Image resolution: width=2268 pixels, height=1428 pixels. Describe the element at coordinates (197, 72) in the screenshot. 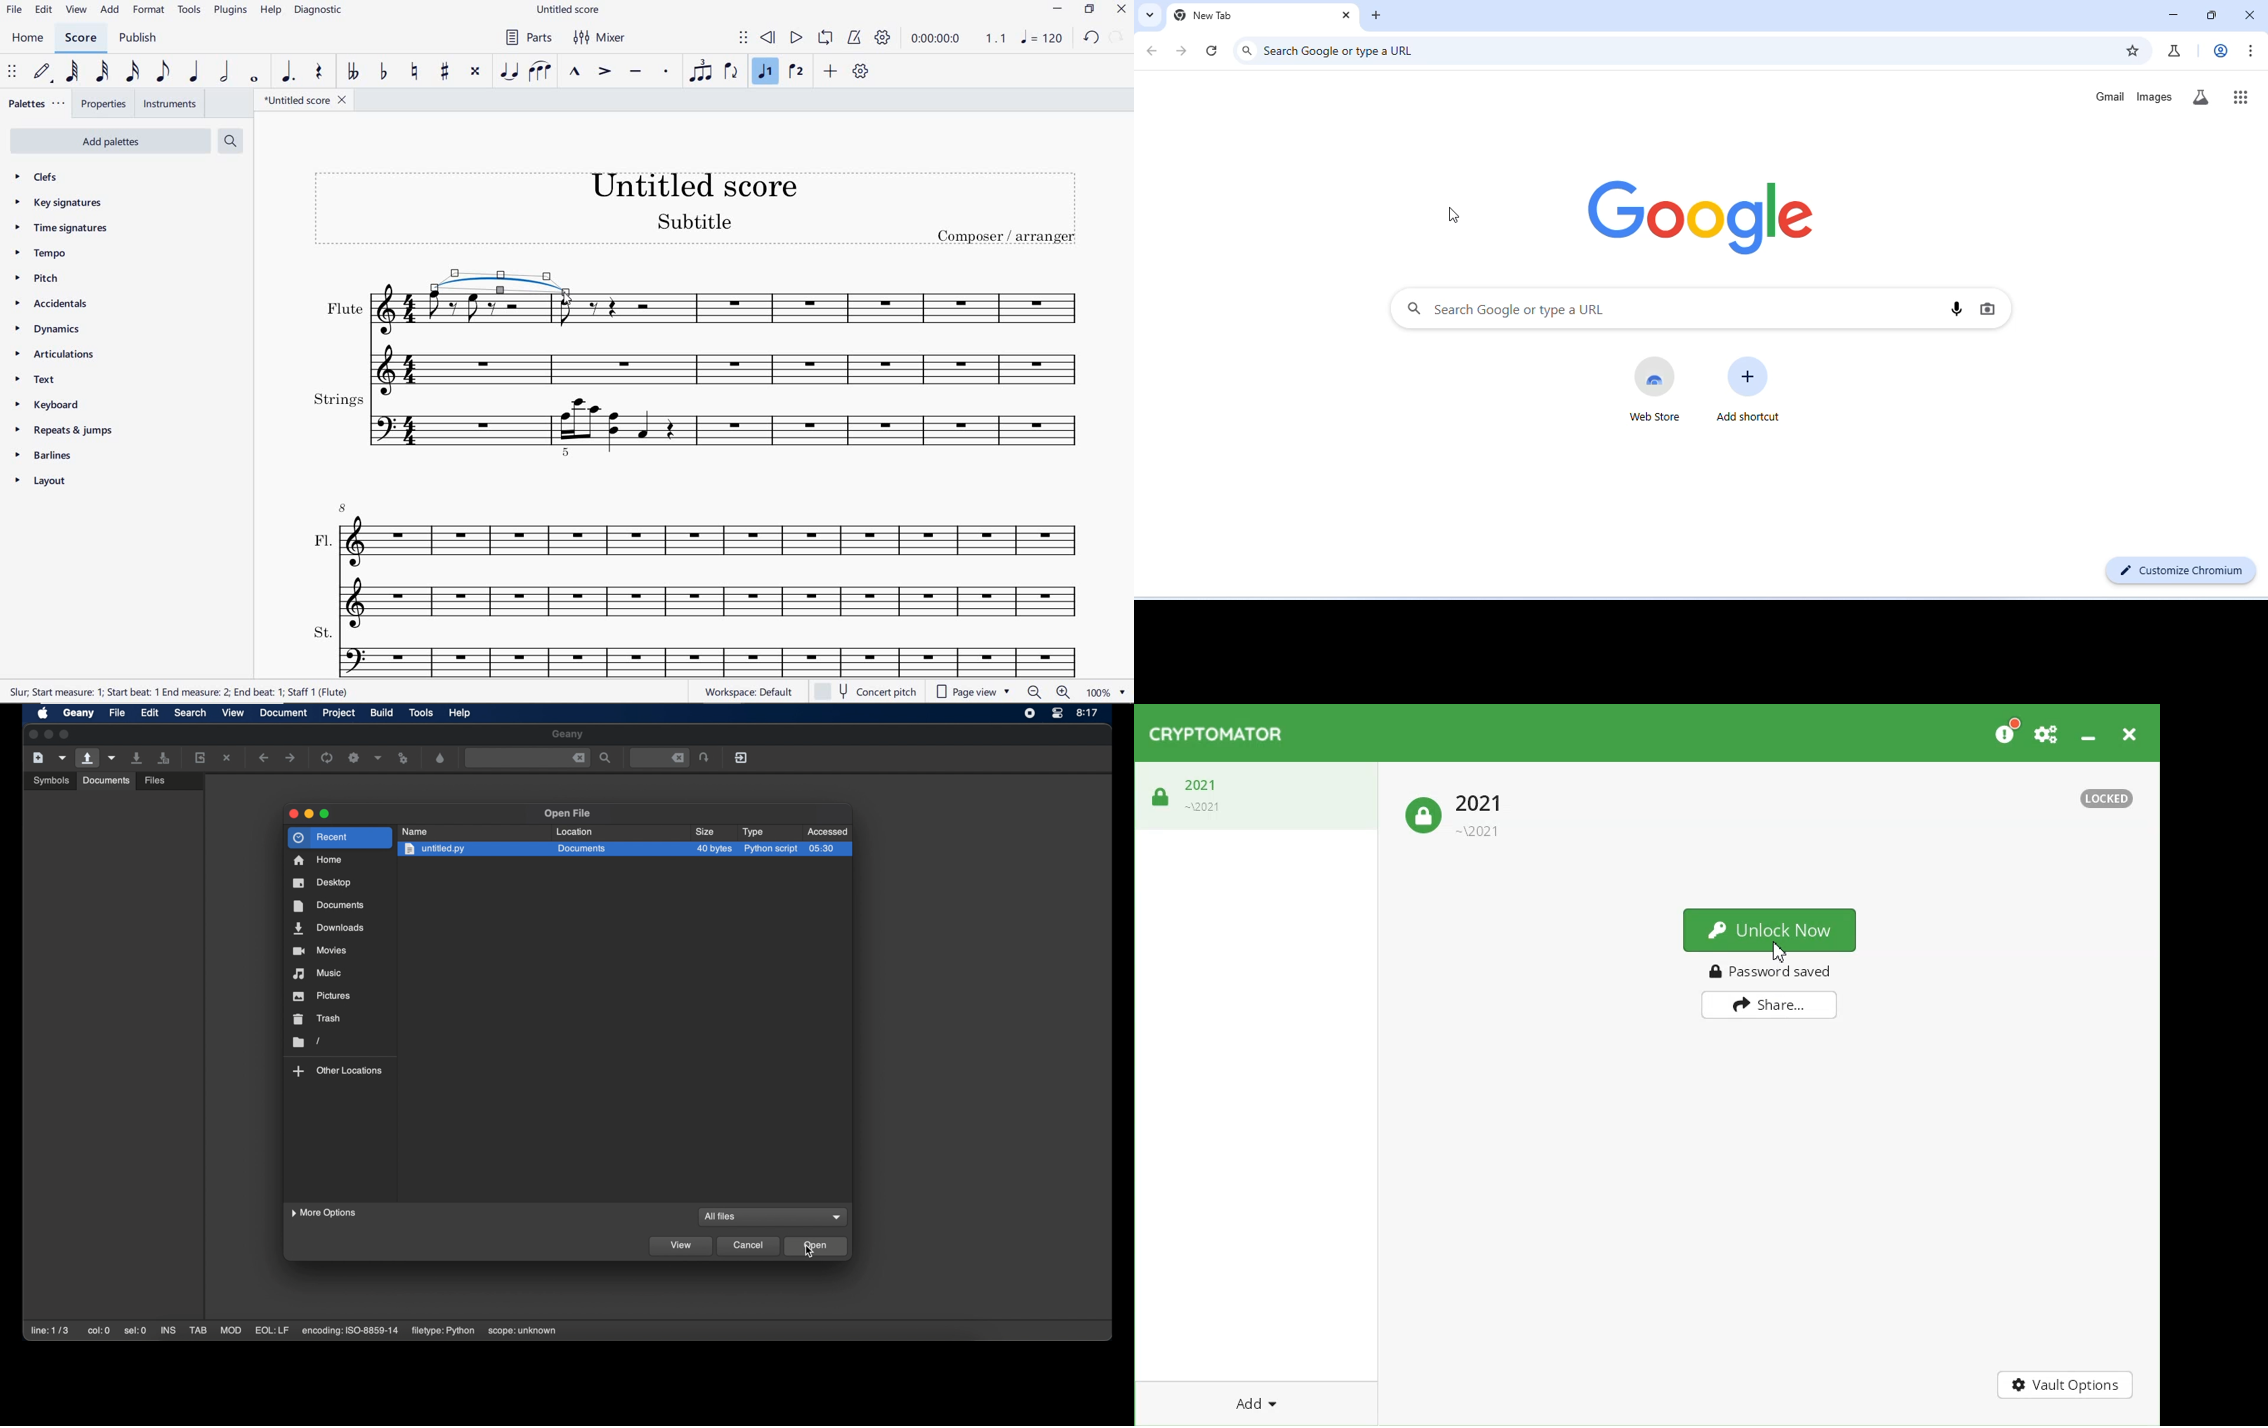

I see `QUARTER NOTE` at that location.